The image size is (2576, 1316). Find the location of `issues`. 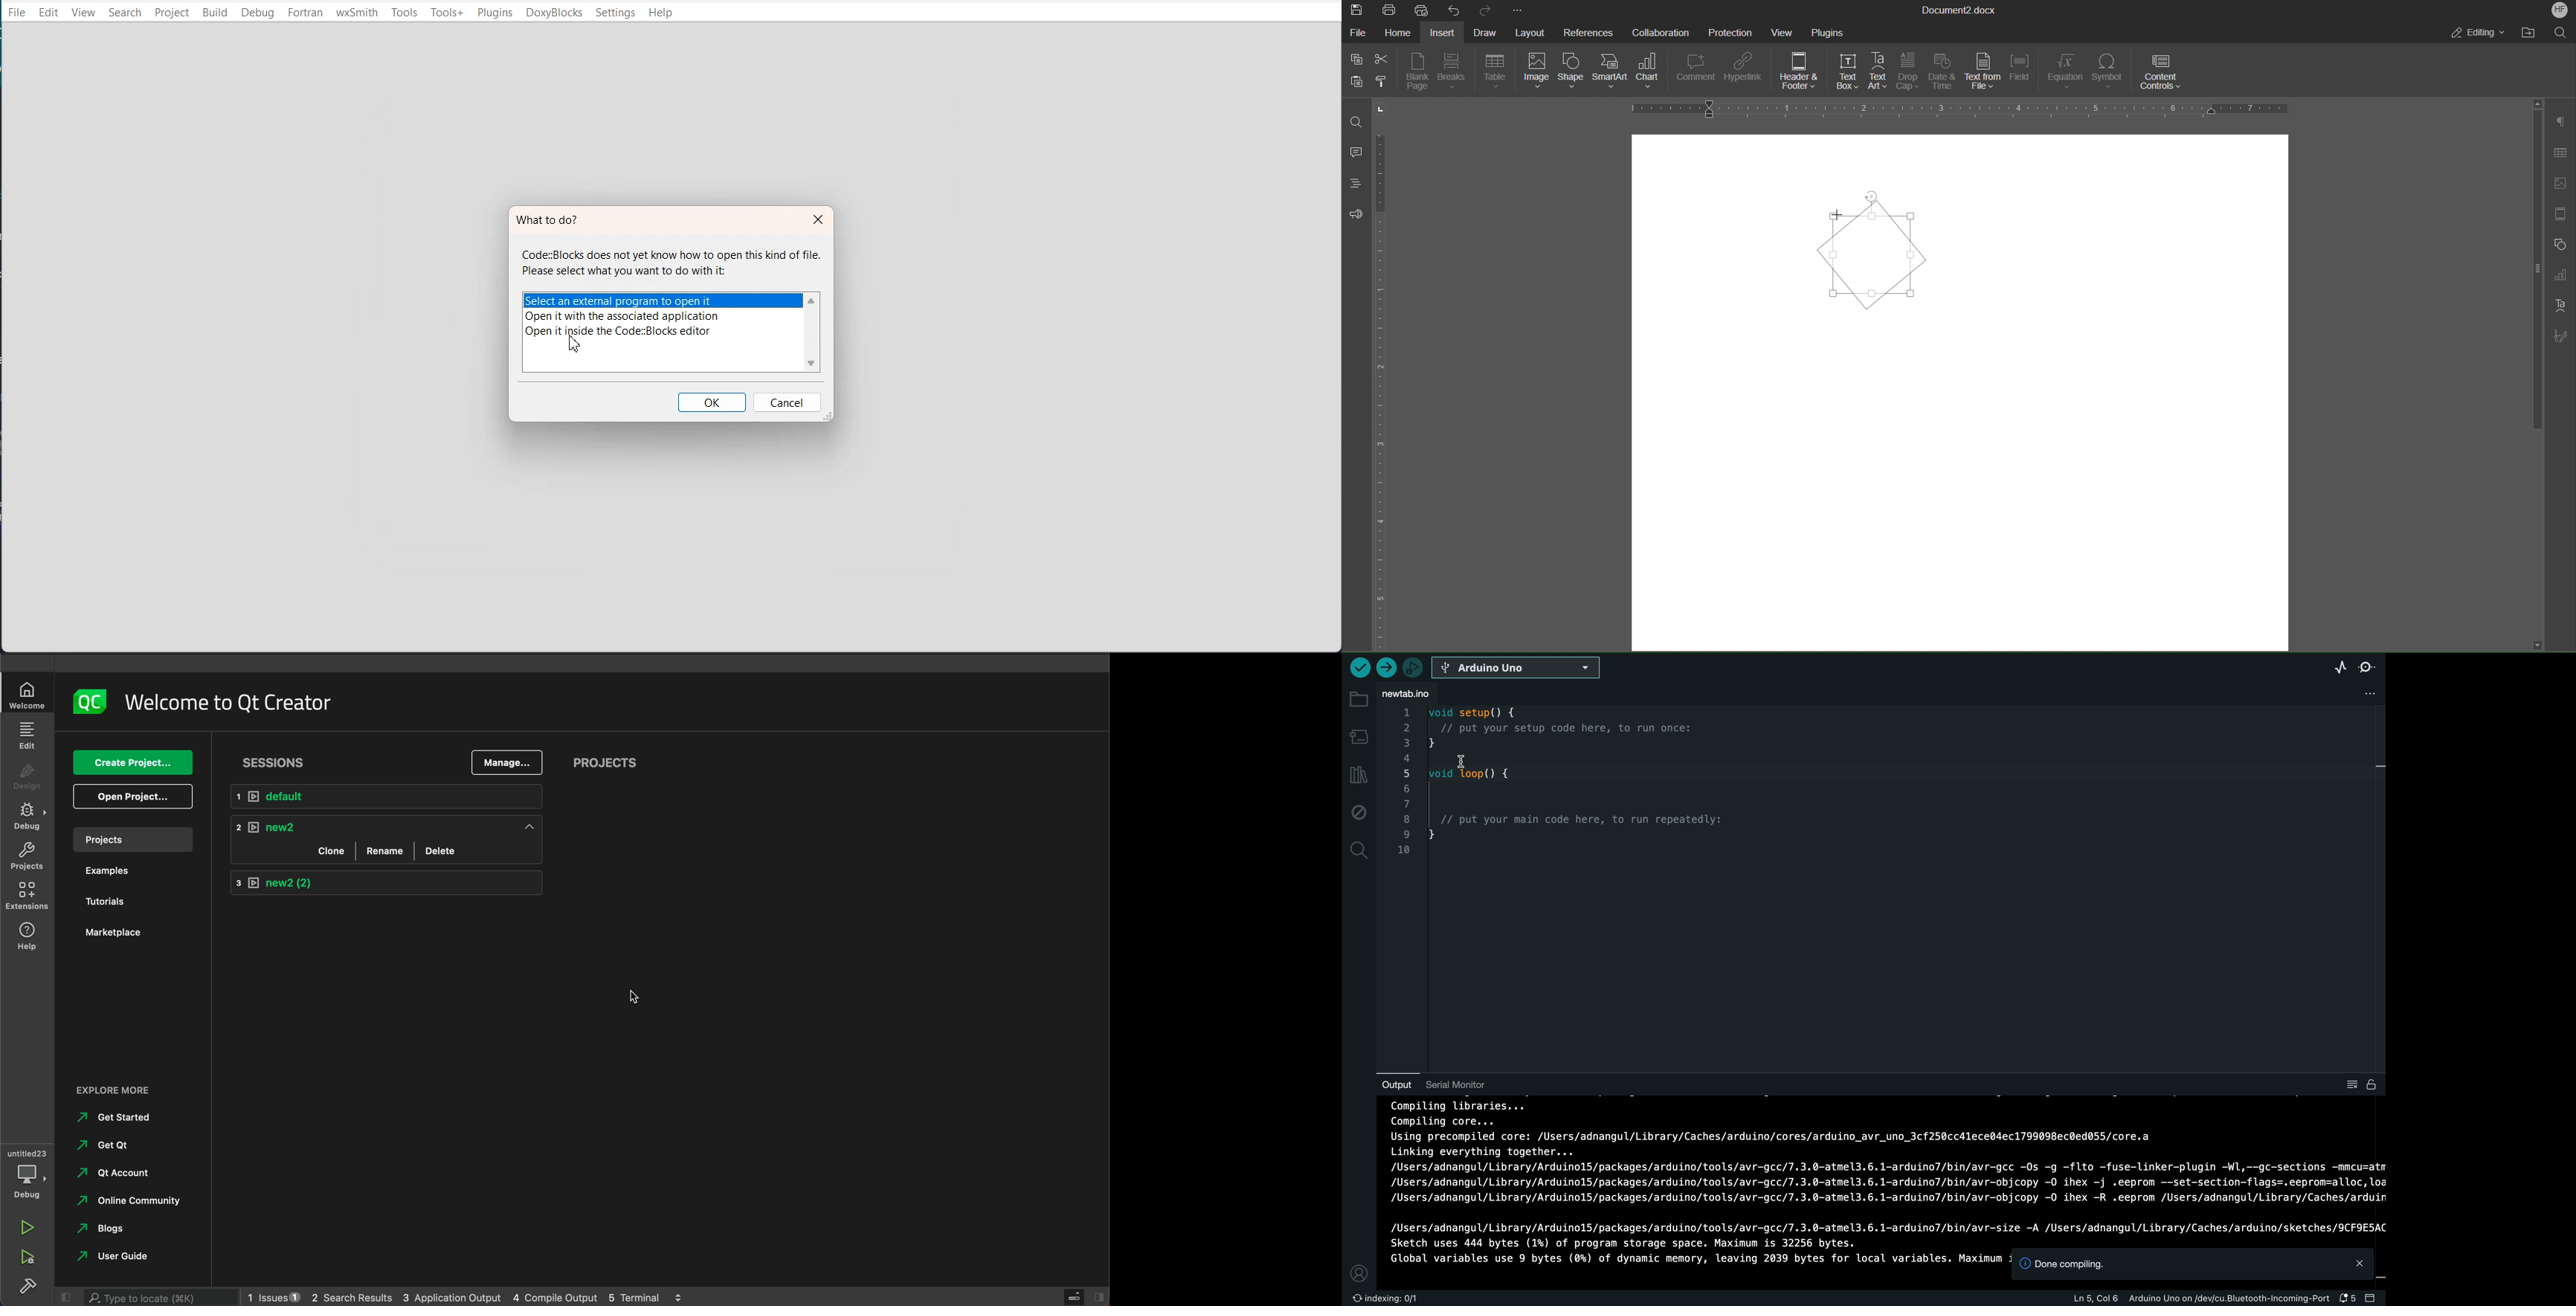

issues is located at coordinates (273, 1296).